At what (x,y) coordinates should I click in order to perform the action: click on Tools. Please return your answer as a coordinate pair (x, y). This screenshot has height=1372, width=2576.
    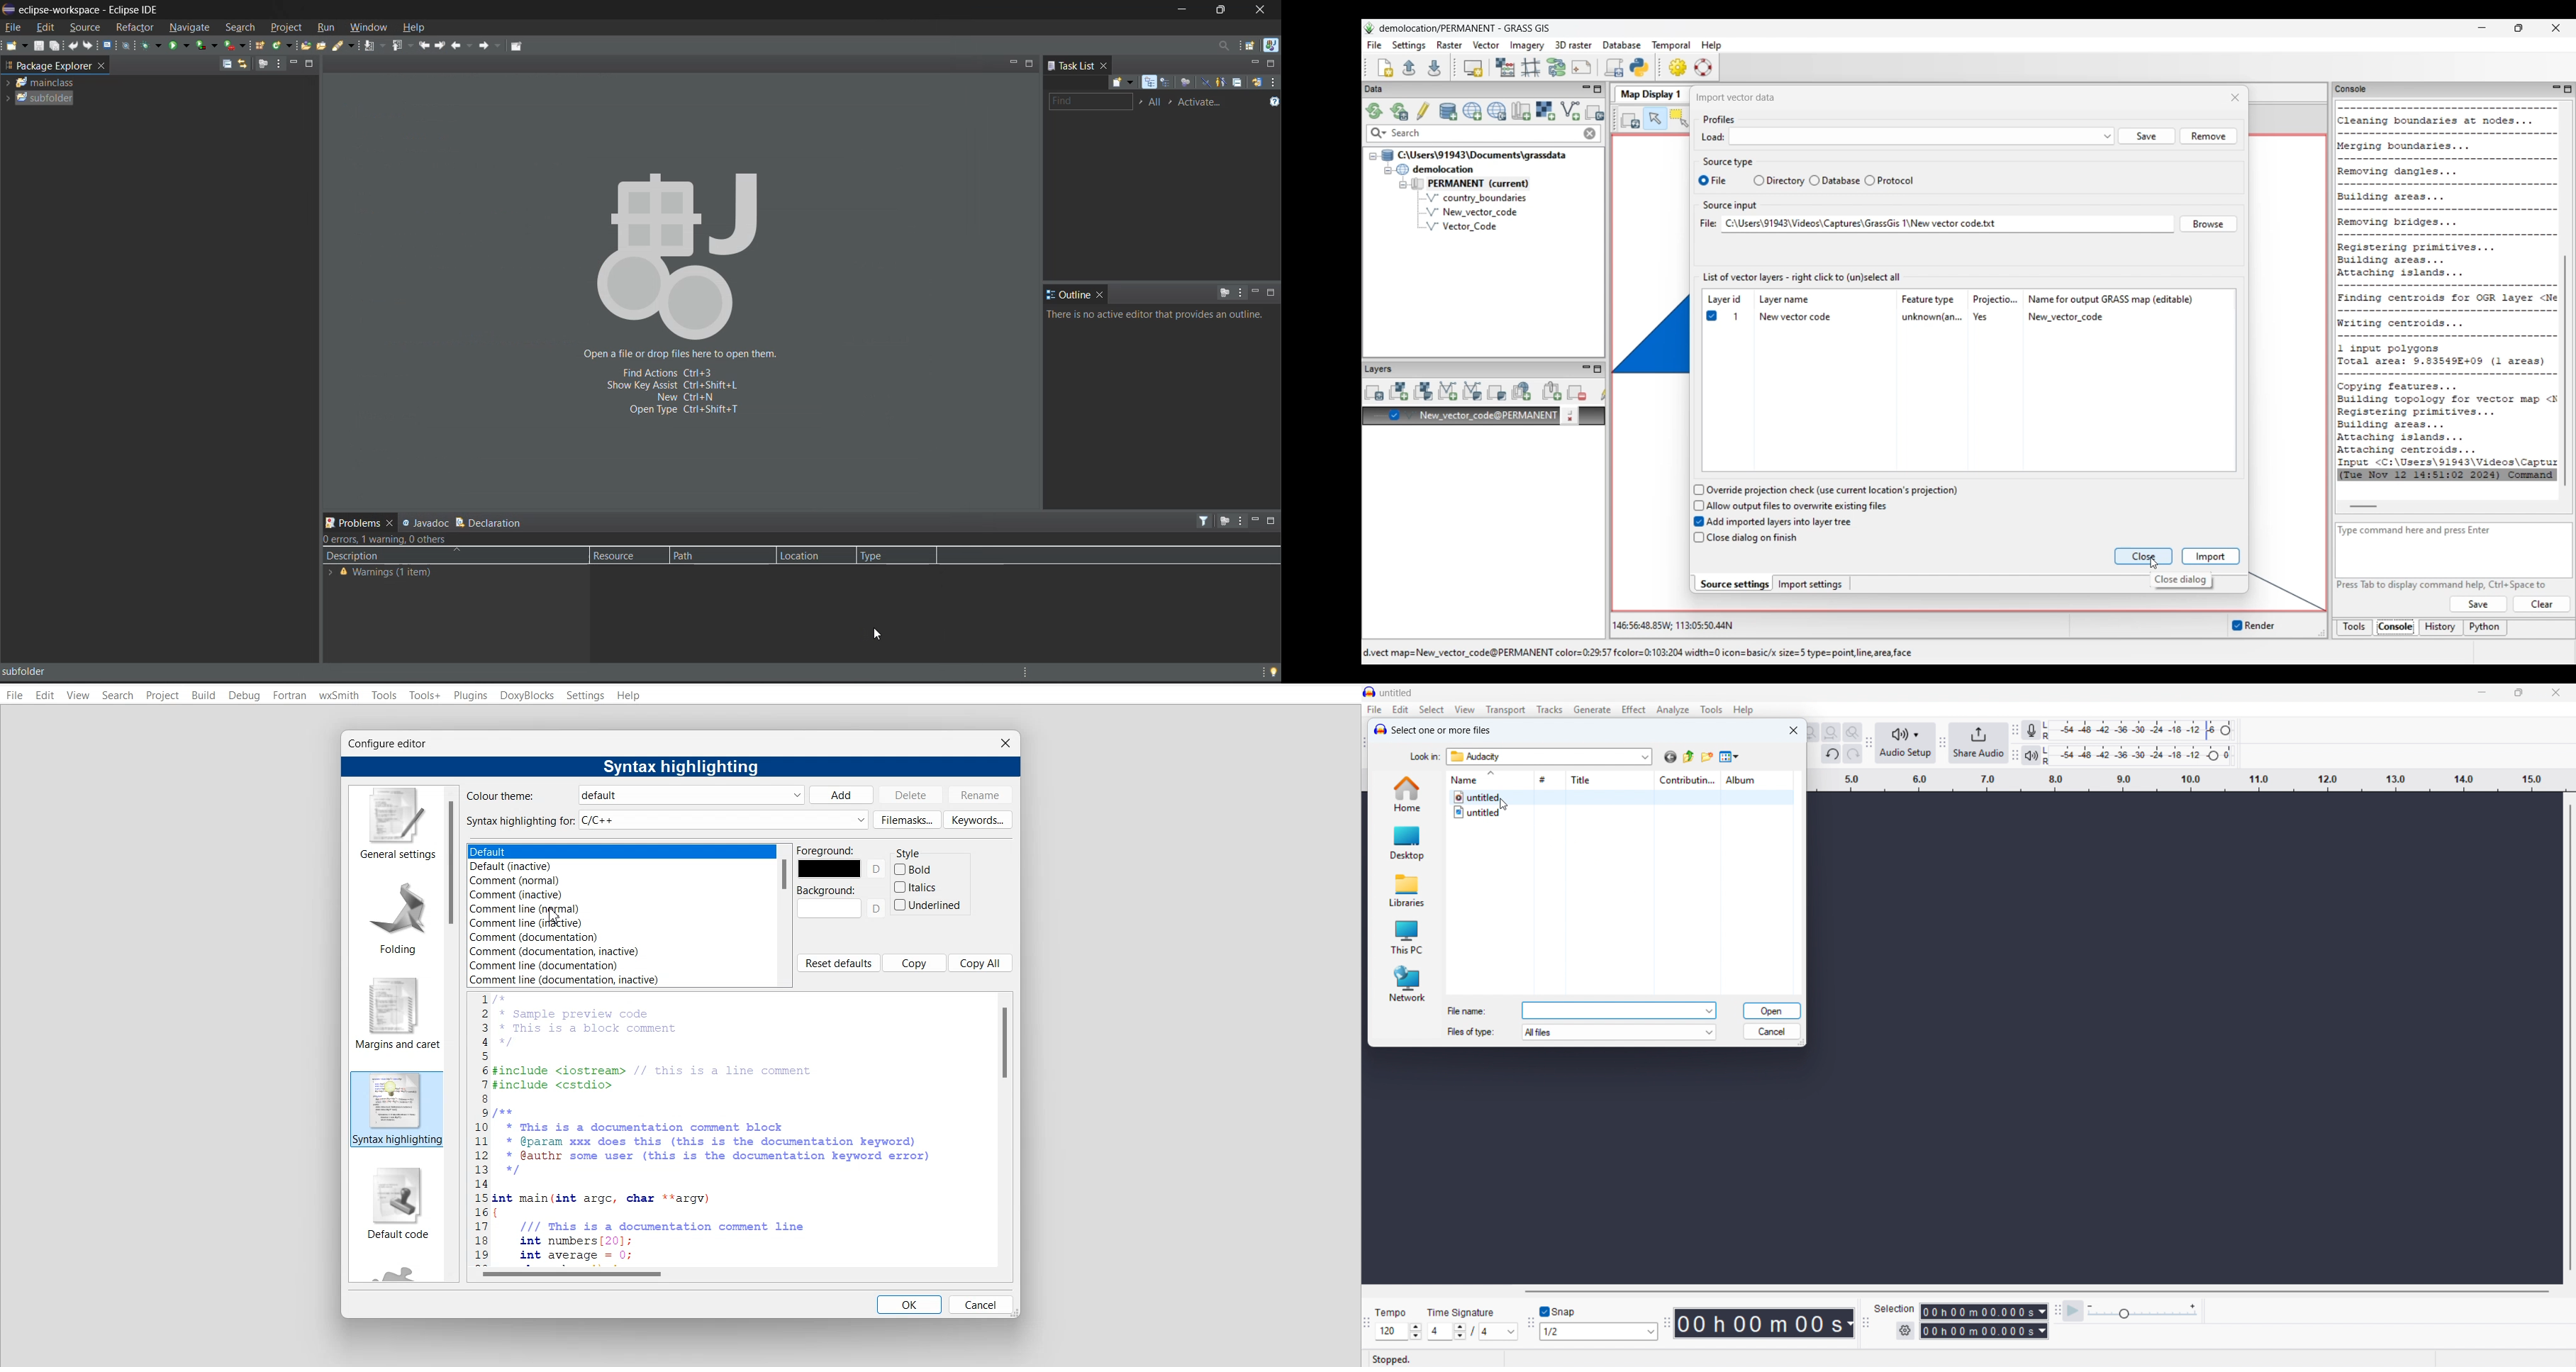
    Looking at the image, I should click on (384, 695).